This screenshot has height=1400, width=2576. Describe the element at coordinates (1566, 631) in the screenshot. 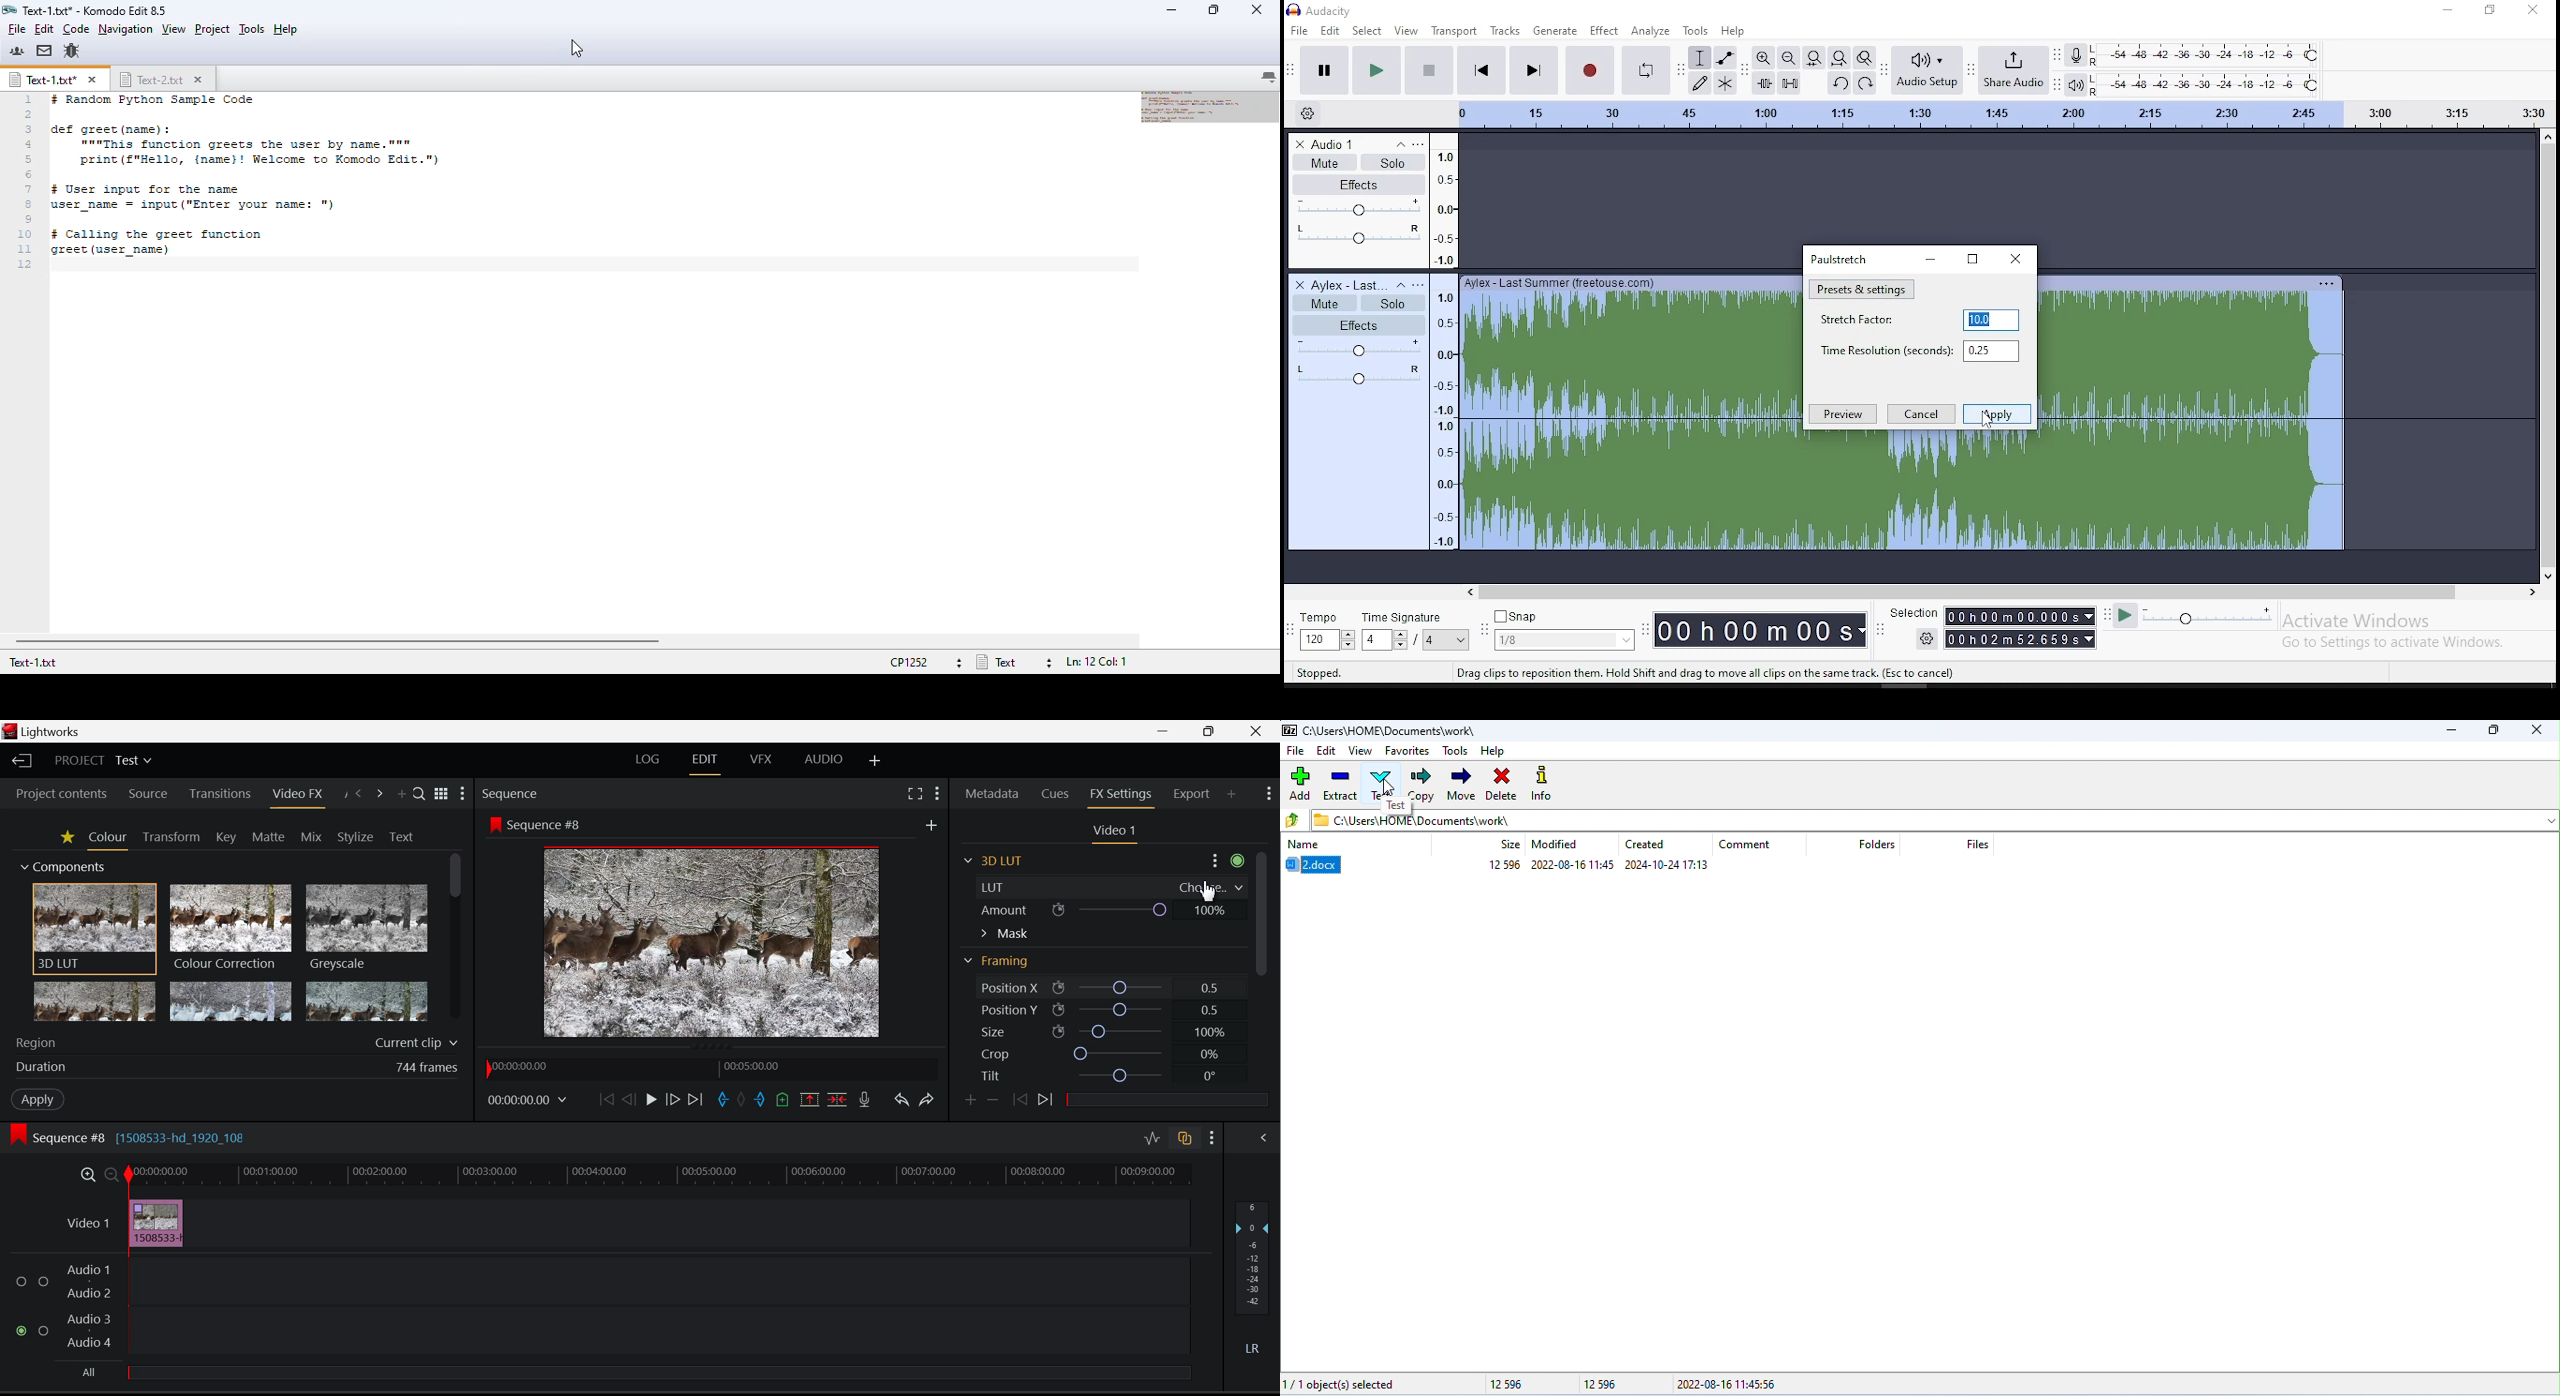

I see `snap` at that location.